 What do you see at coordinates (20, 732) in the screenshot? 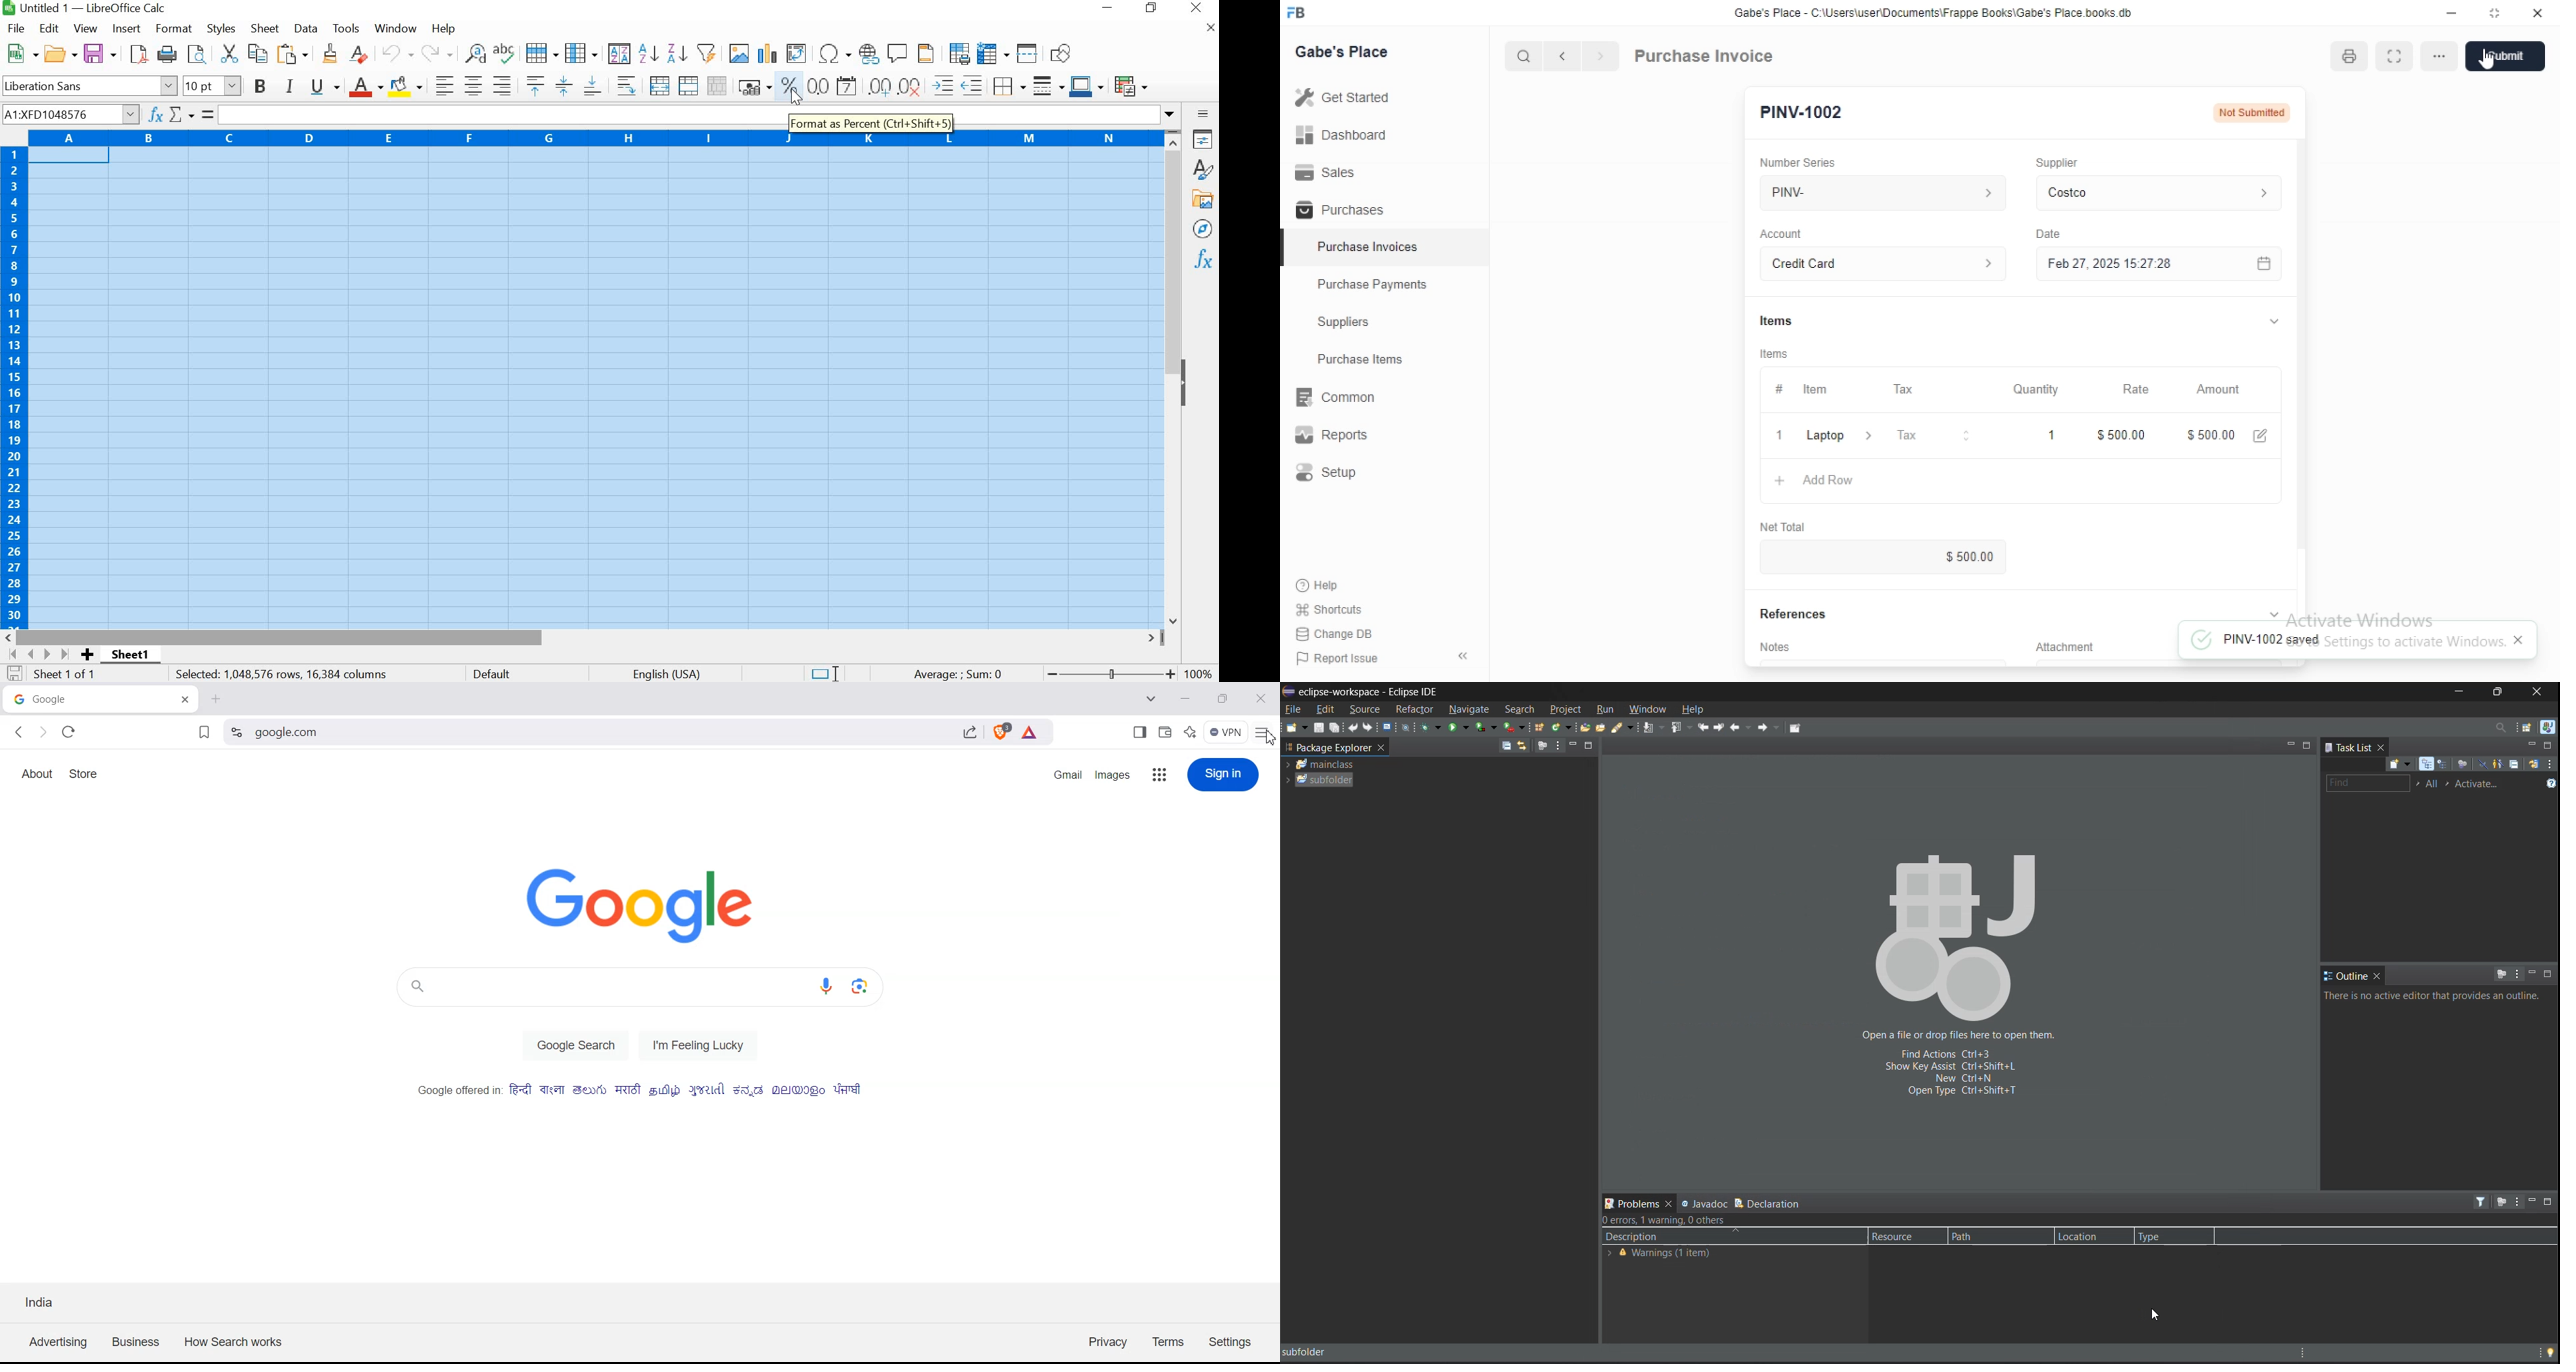
I see `Back` at bounding box center [20, 732].